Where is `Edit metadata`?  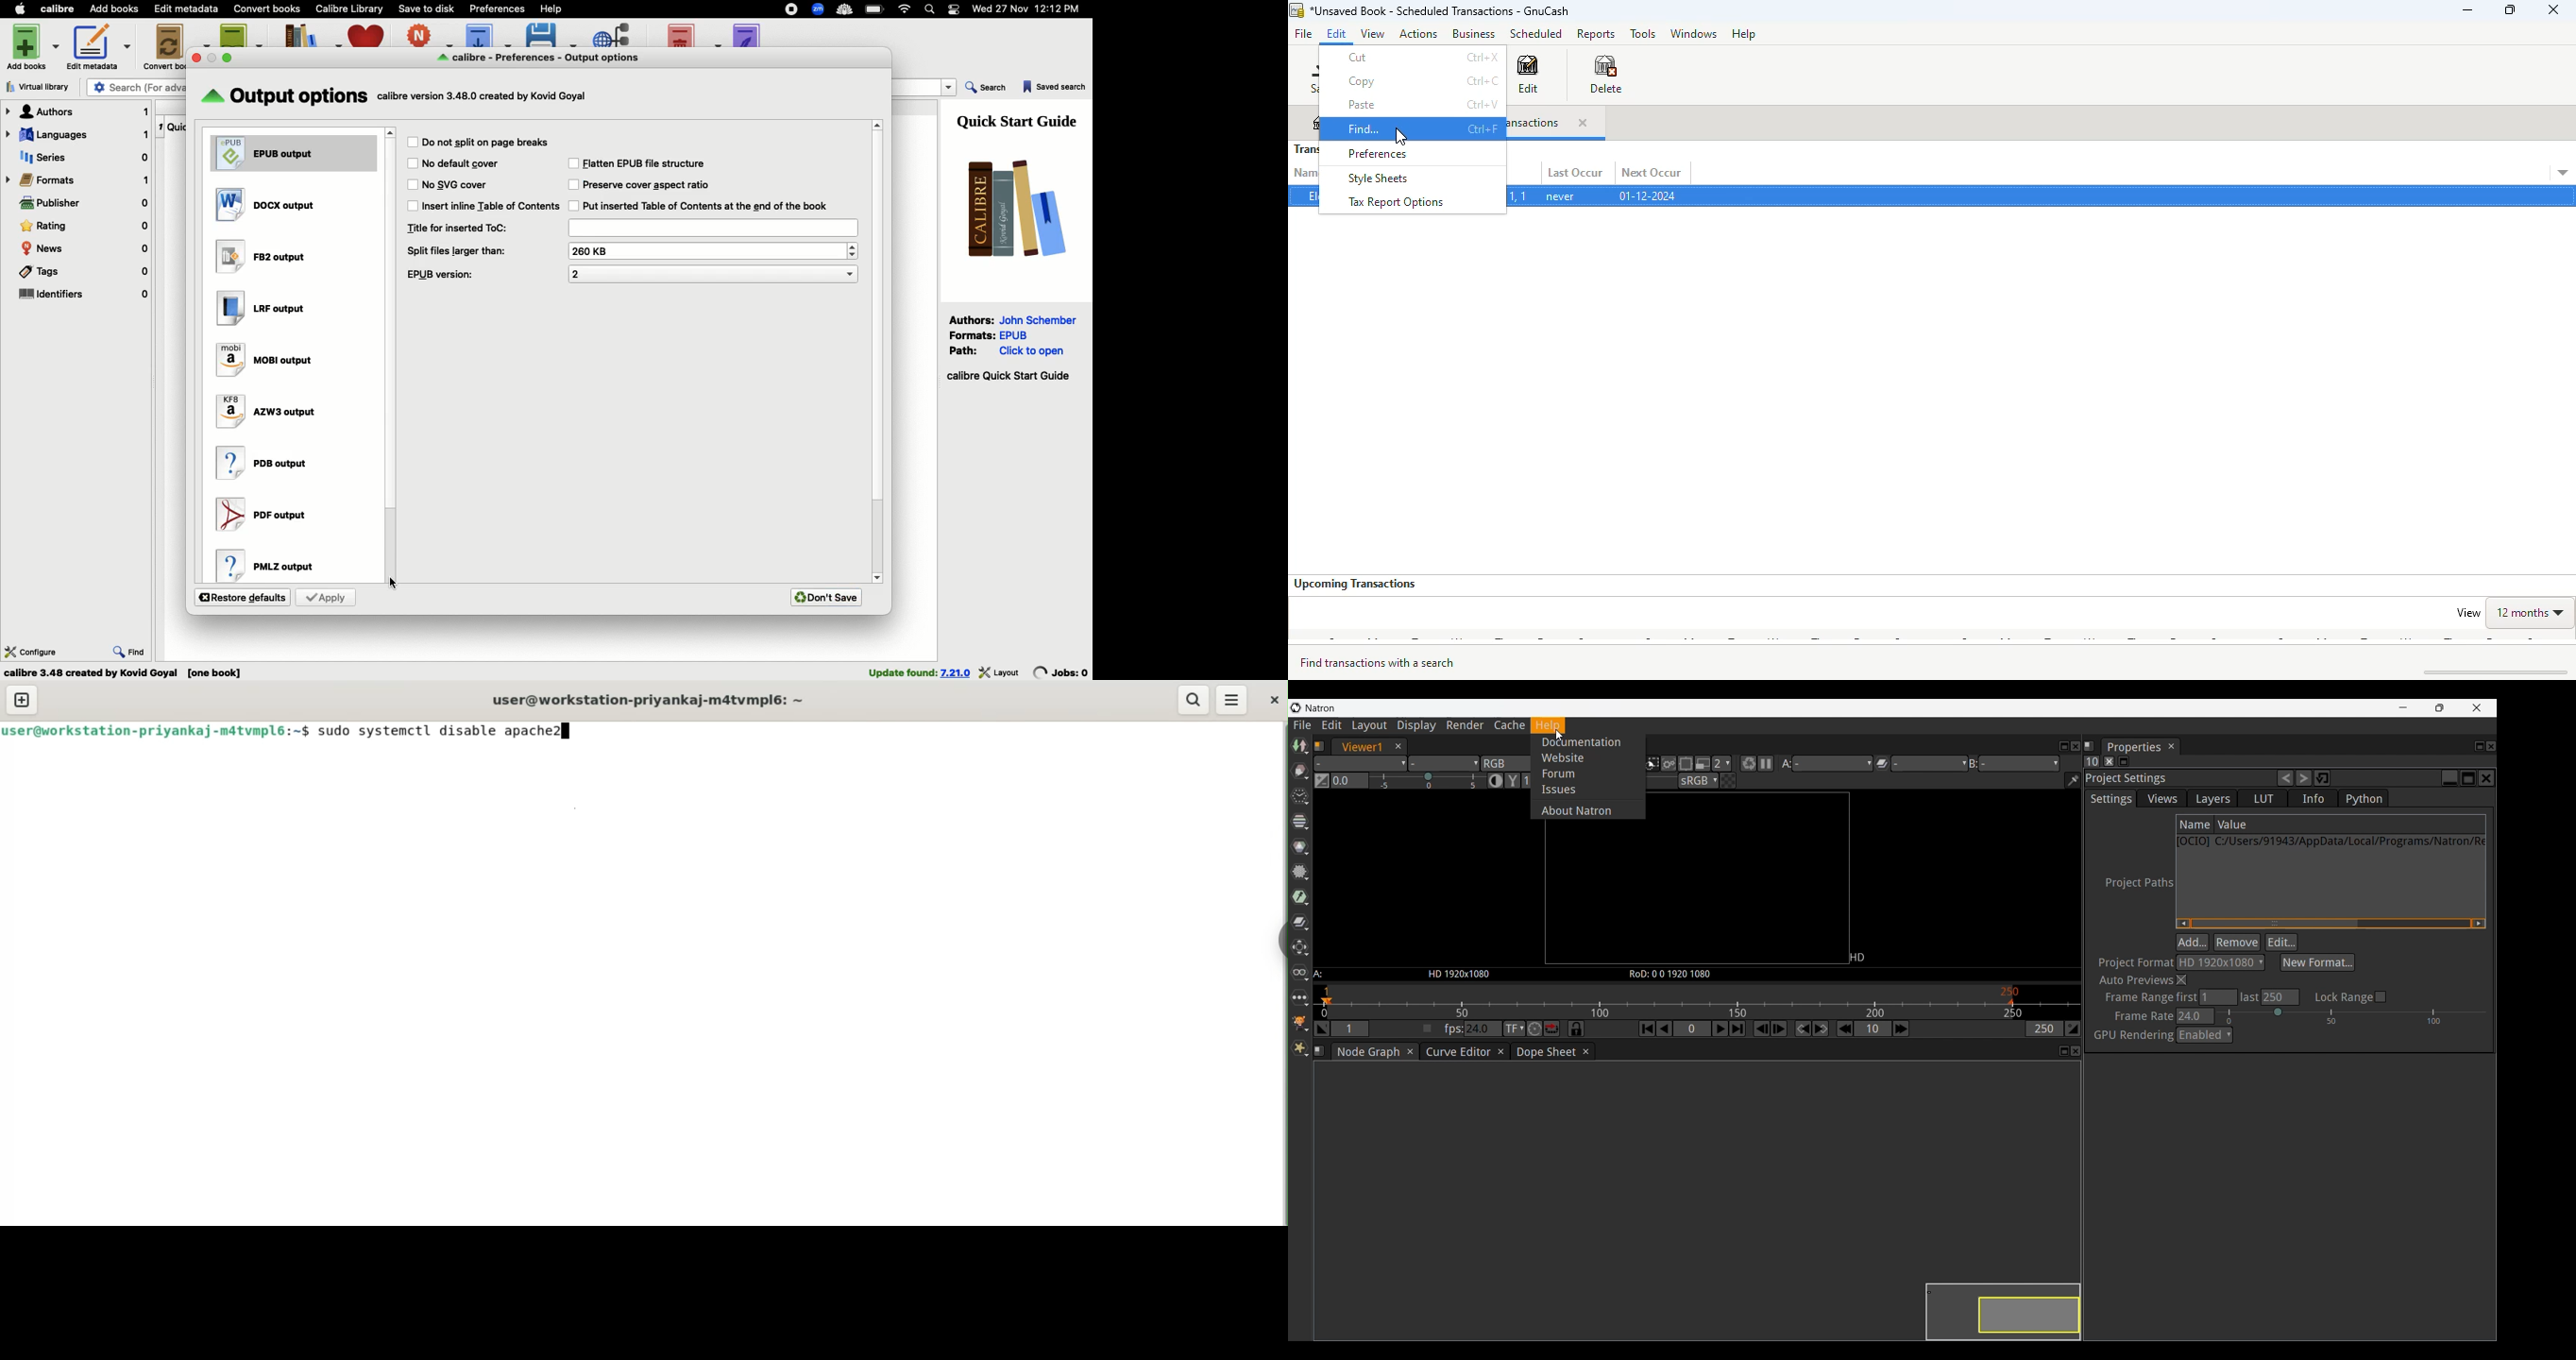 Edit metadata is located at coordinates (187, 9).